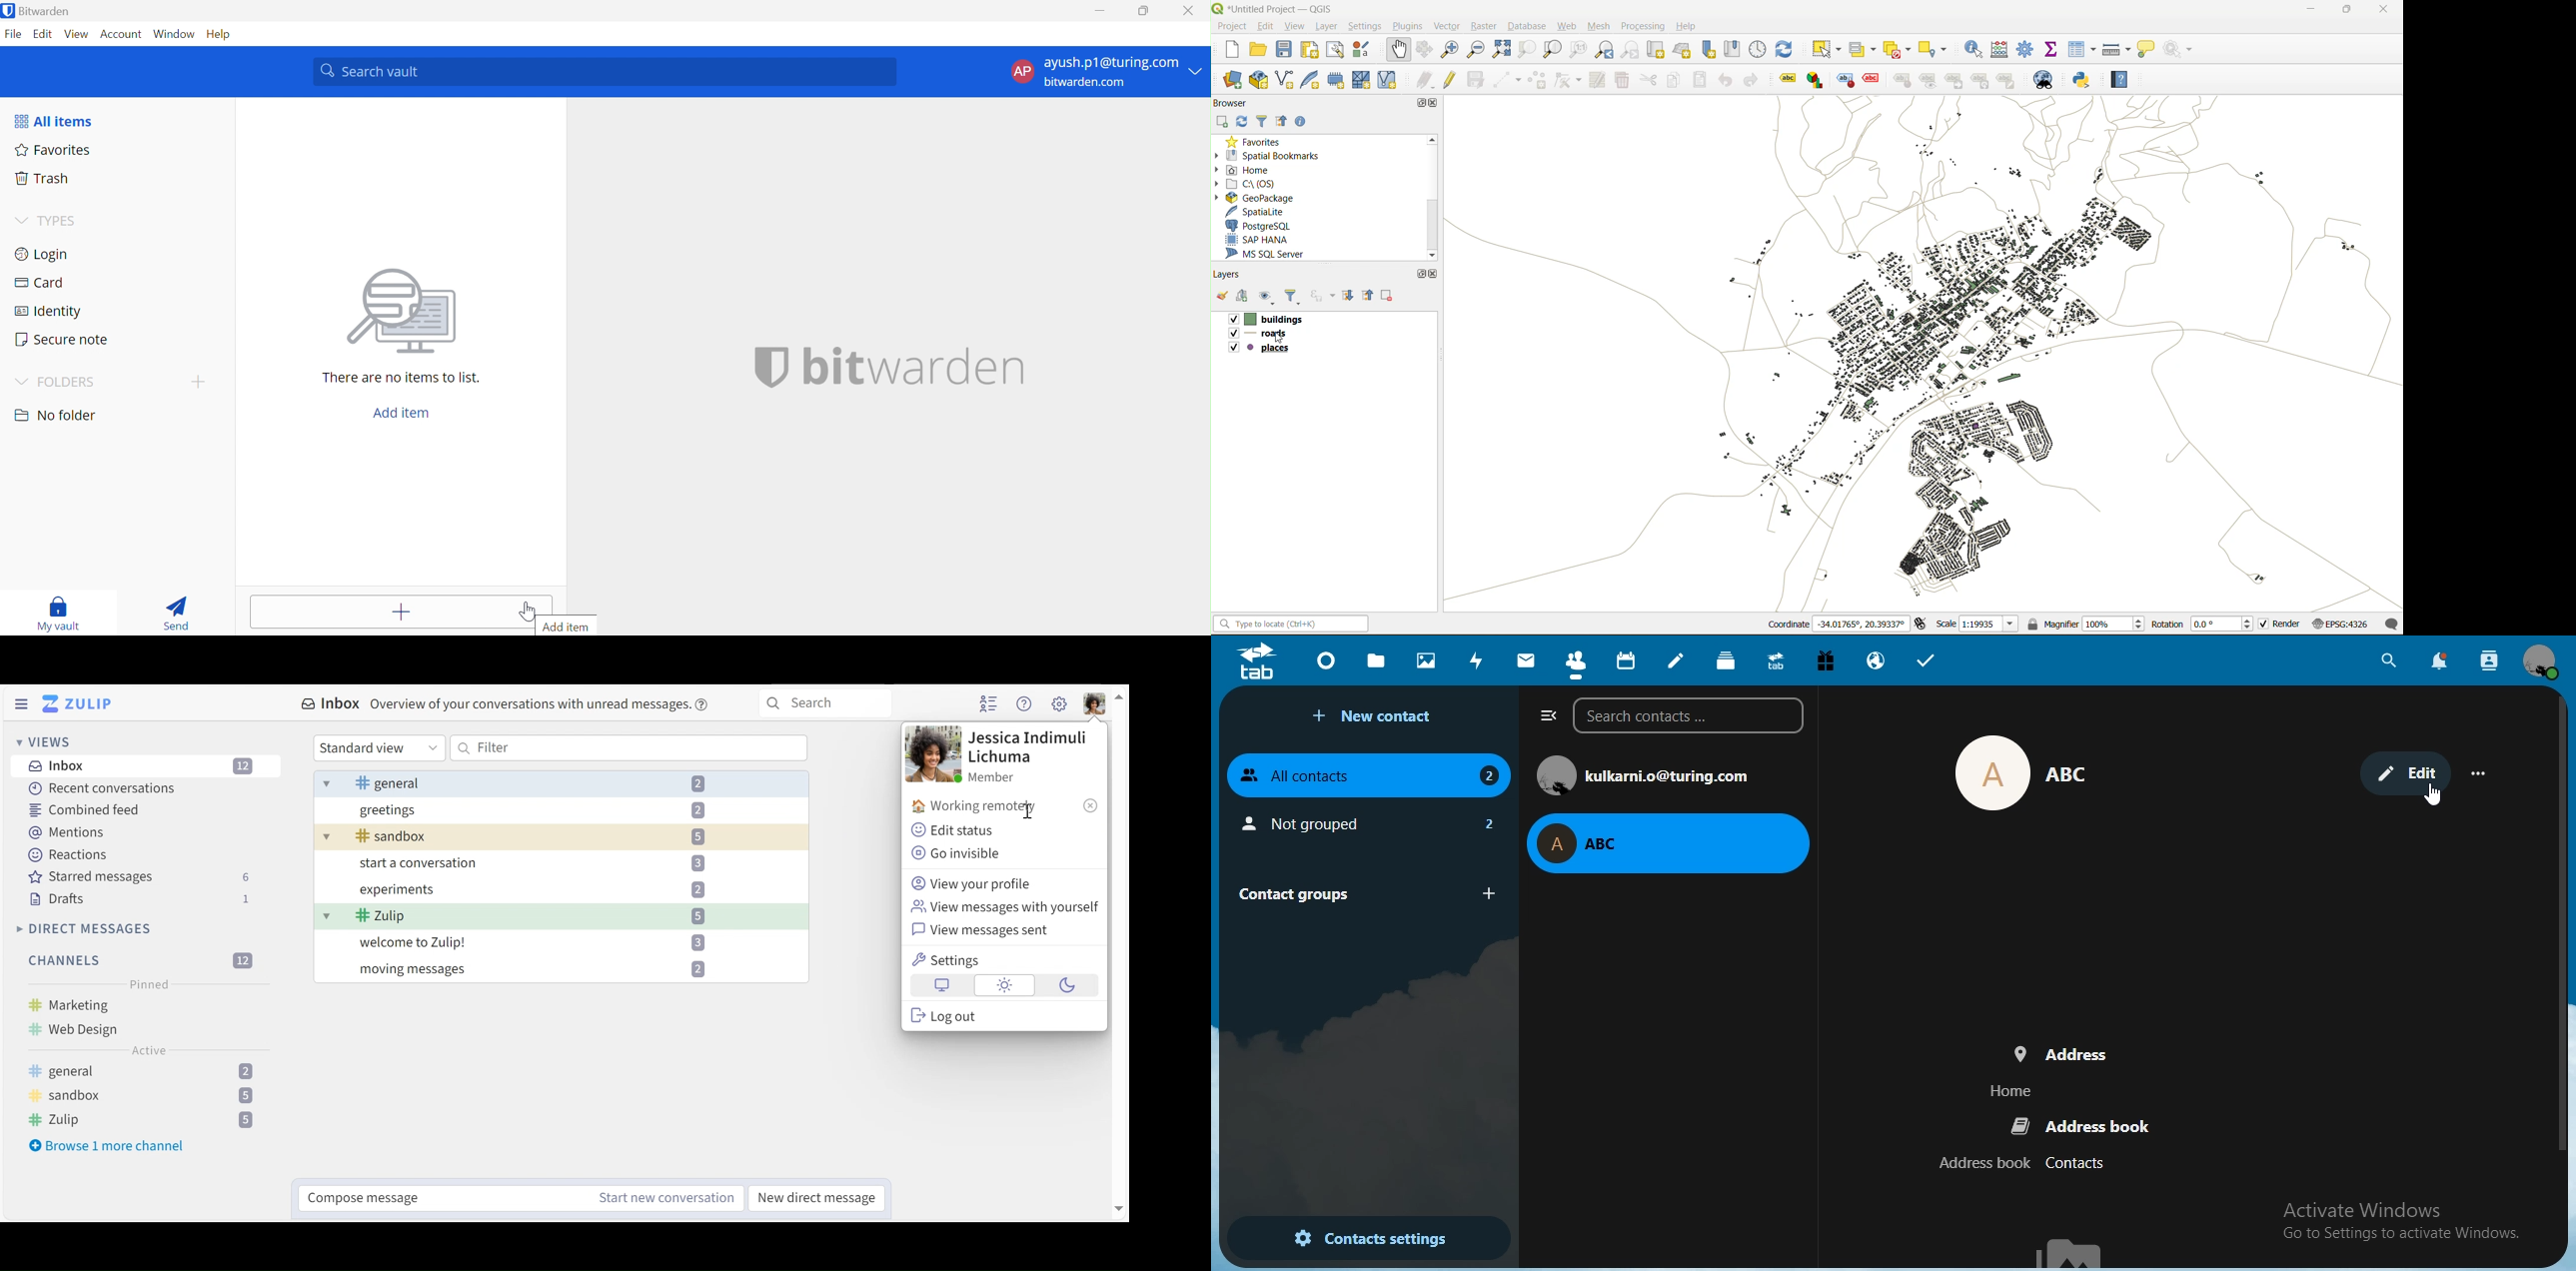  What do you see at coordinates (1631, 50) in the screenshot?
I see `zoom next` at bounding box center [1631, 50].